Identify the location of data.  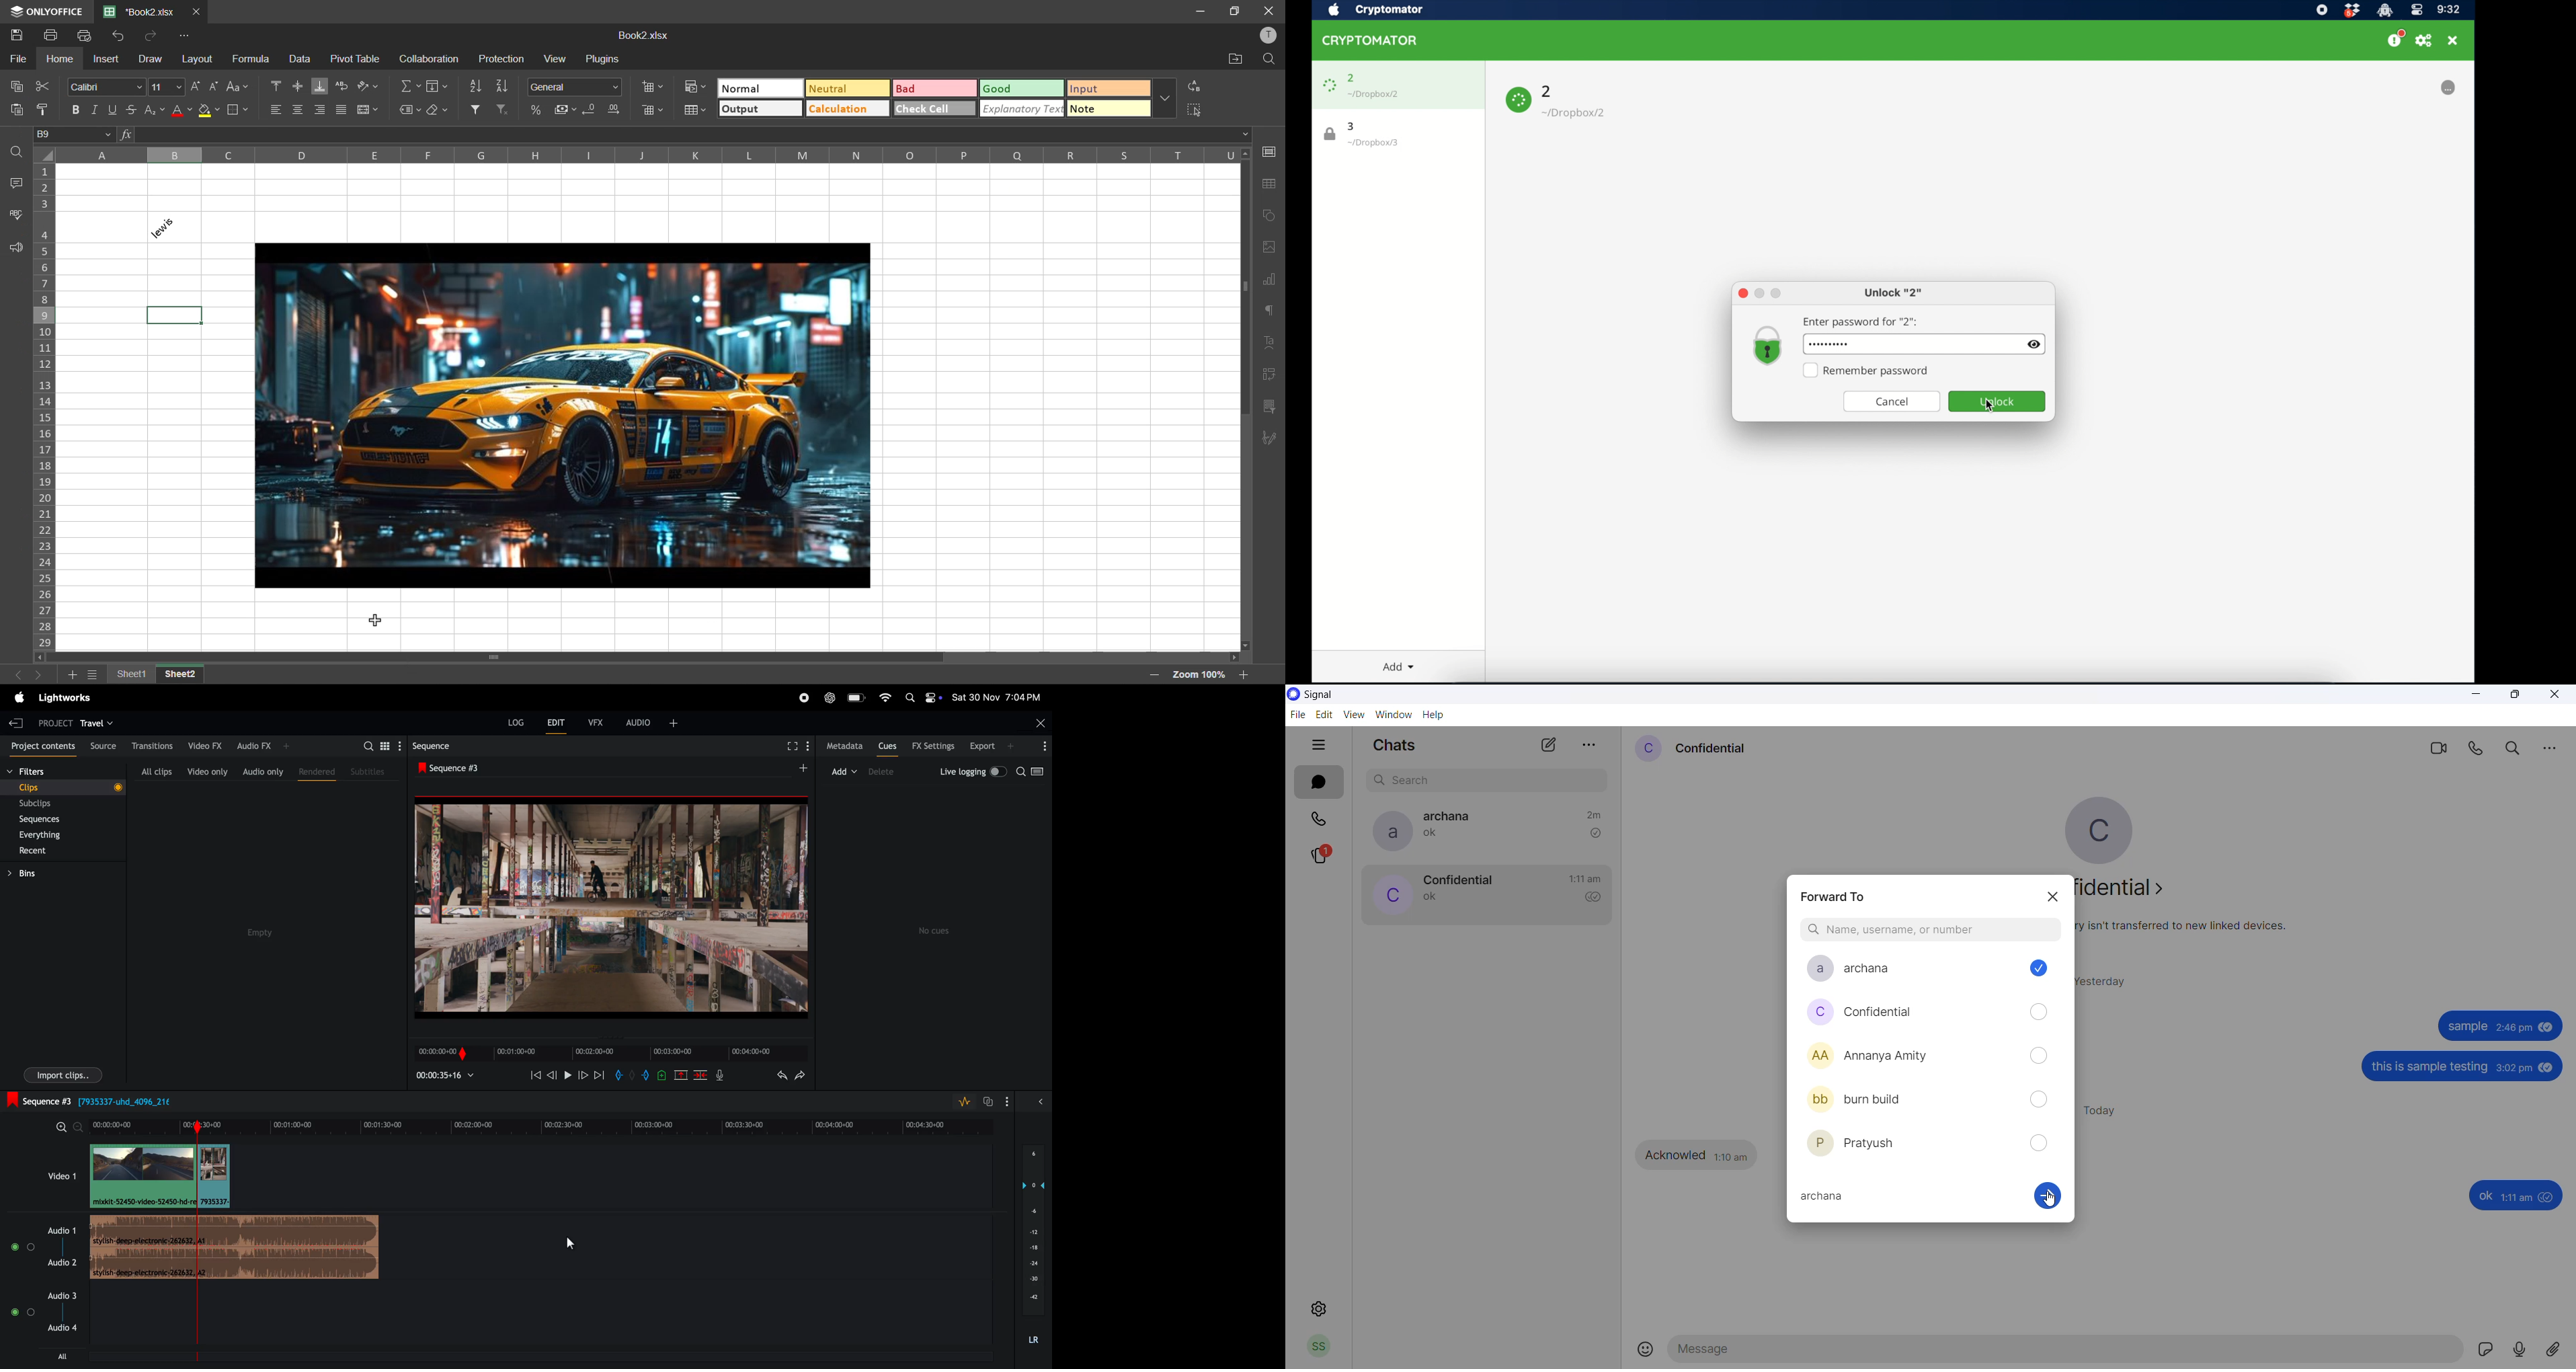
(300, 61).